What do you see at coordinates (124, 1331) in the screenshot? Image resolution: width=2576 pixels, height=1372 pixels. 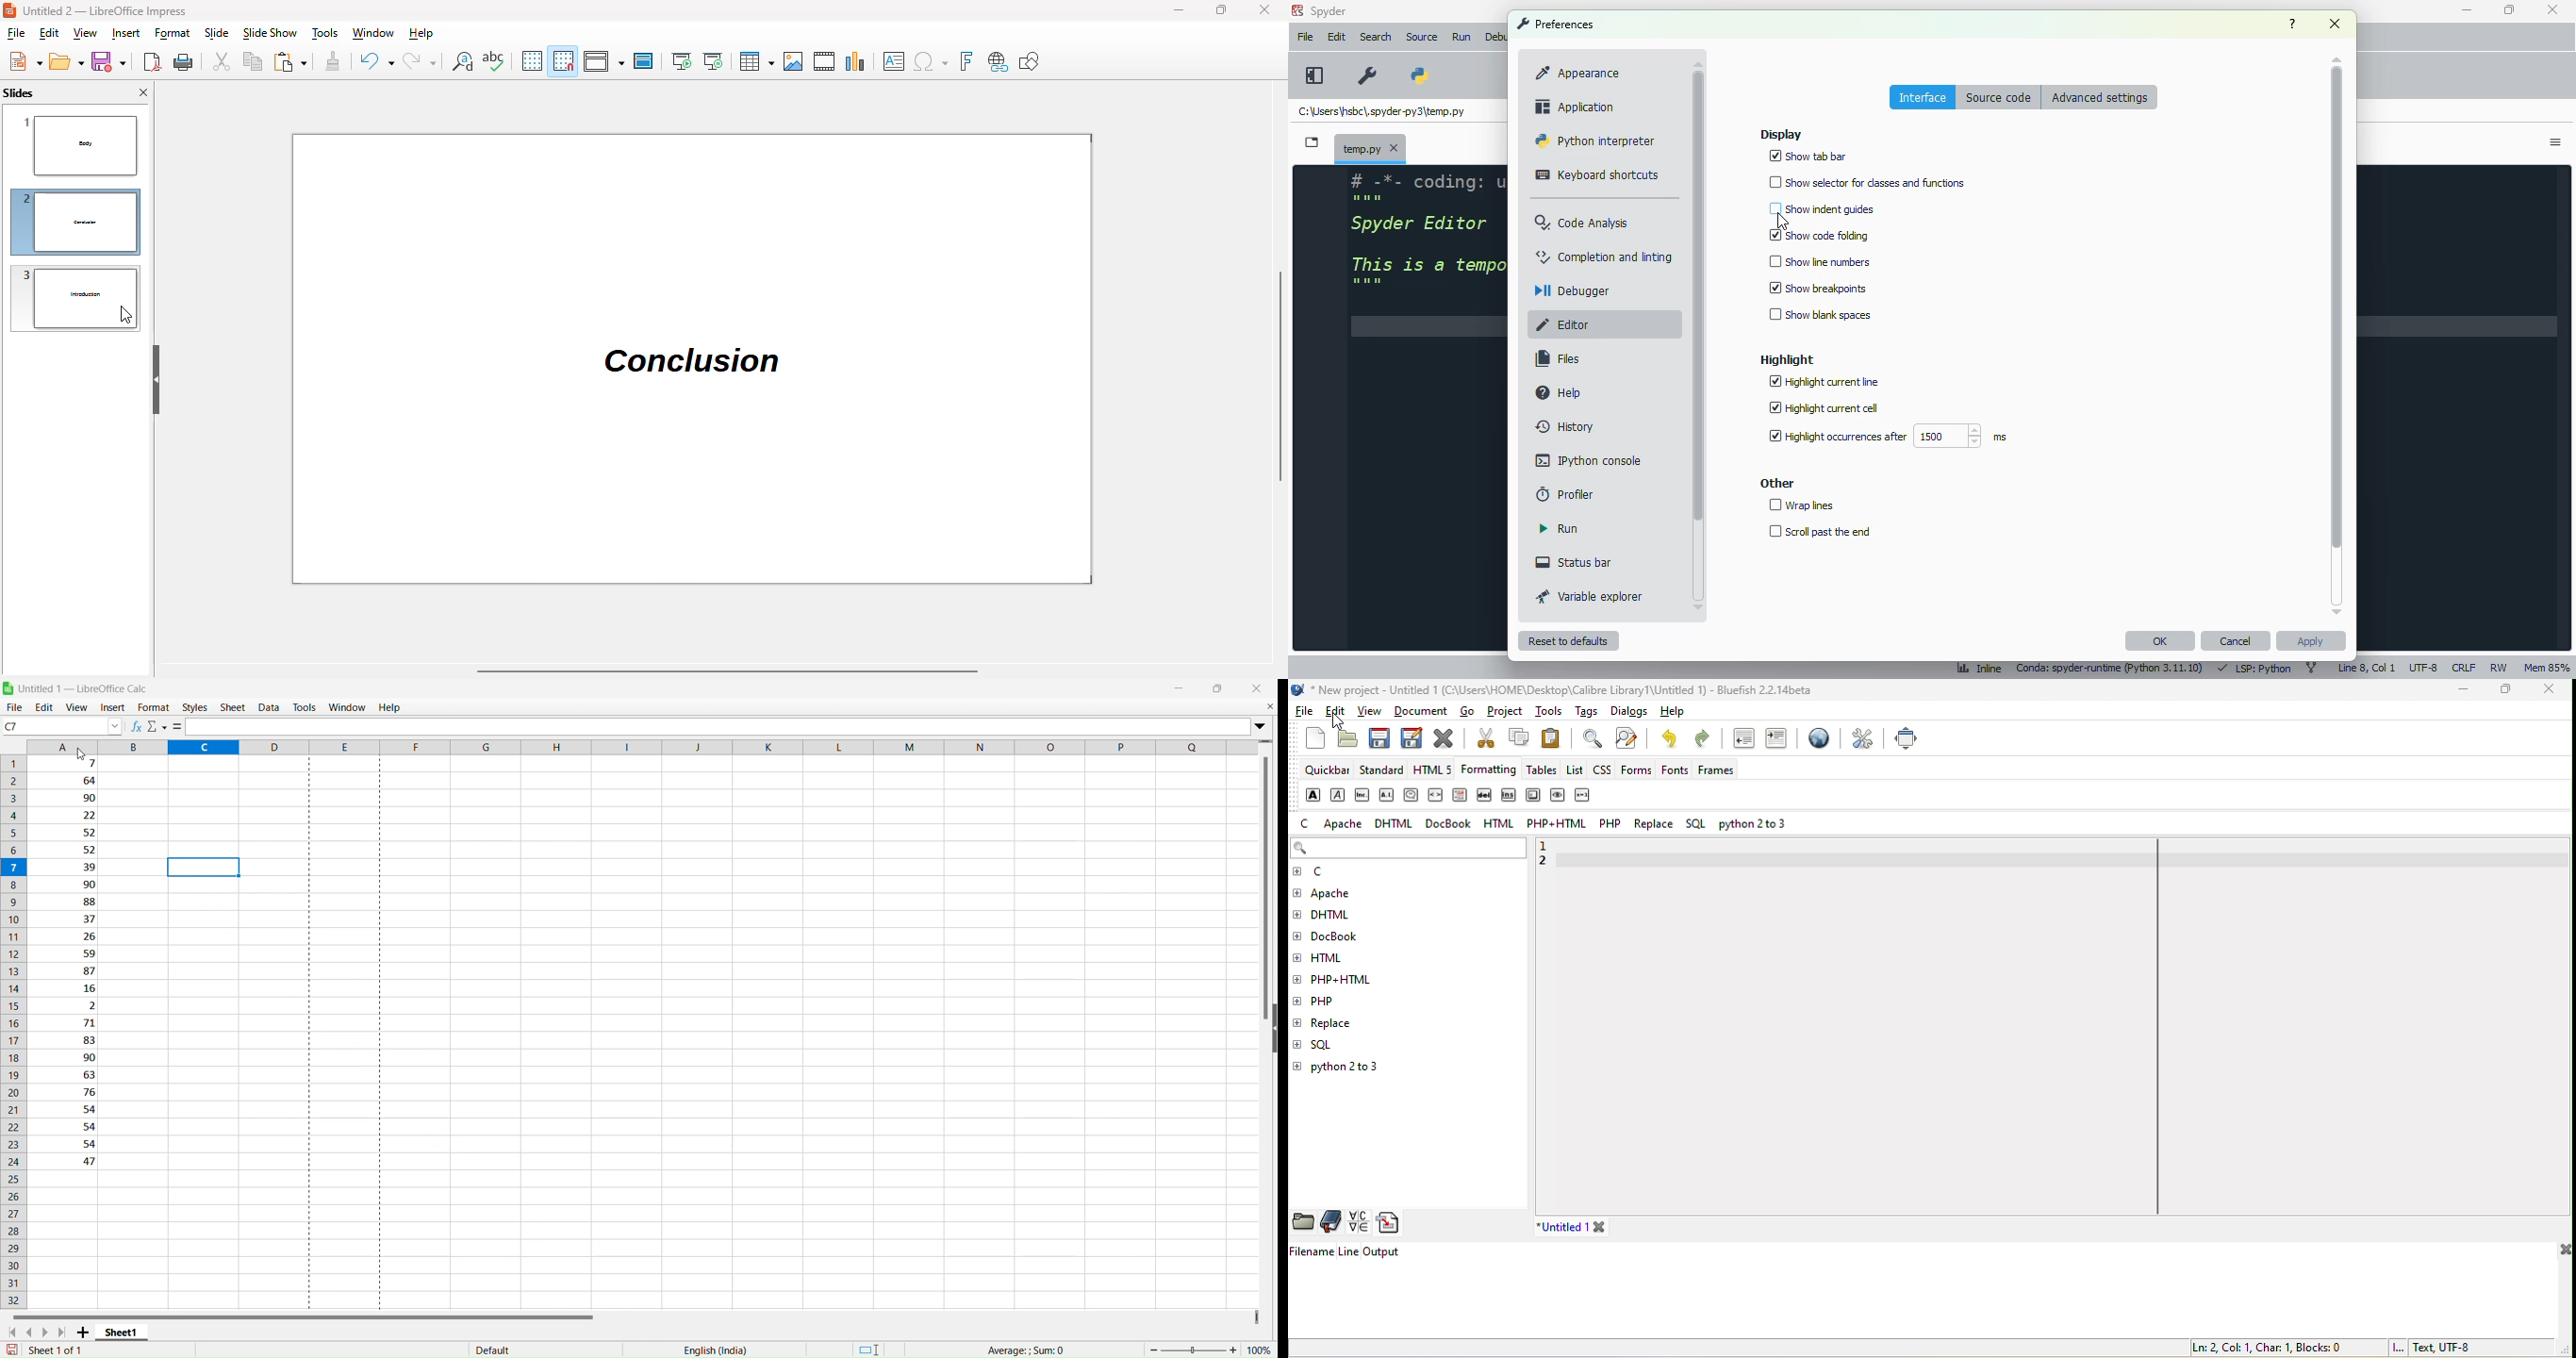 I see `Sheet 1` at bounding box center [124, 1331].